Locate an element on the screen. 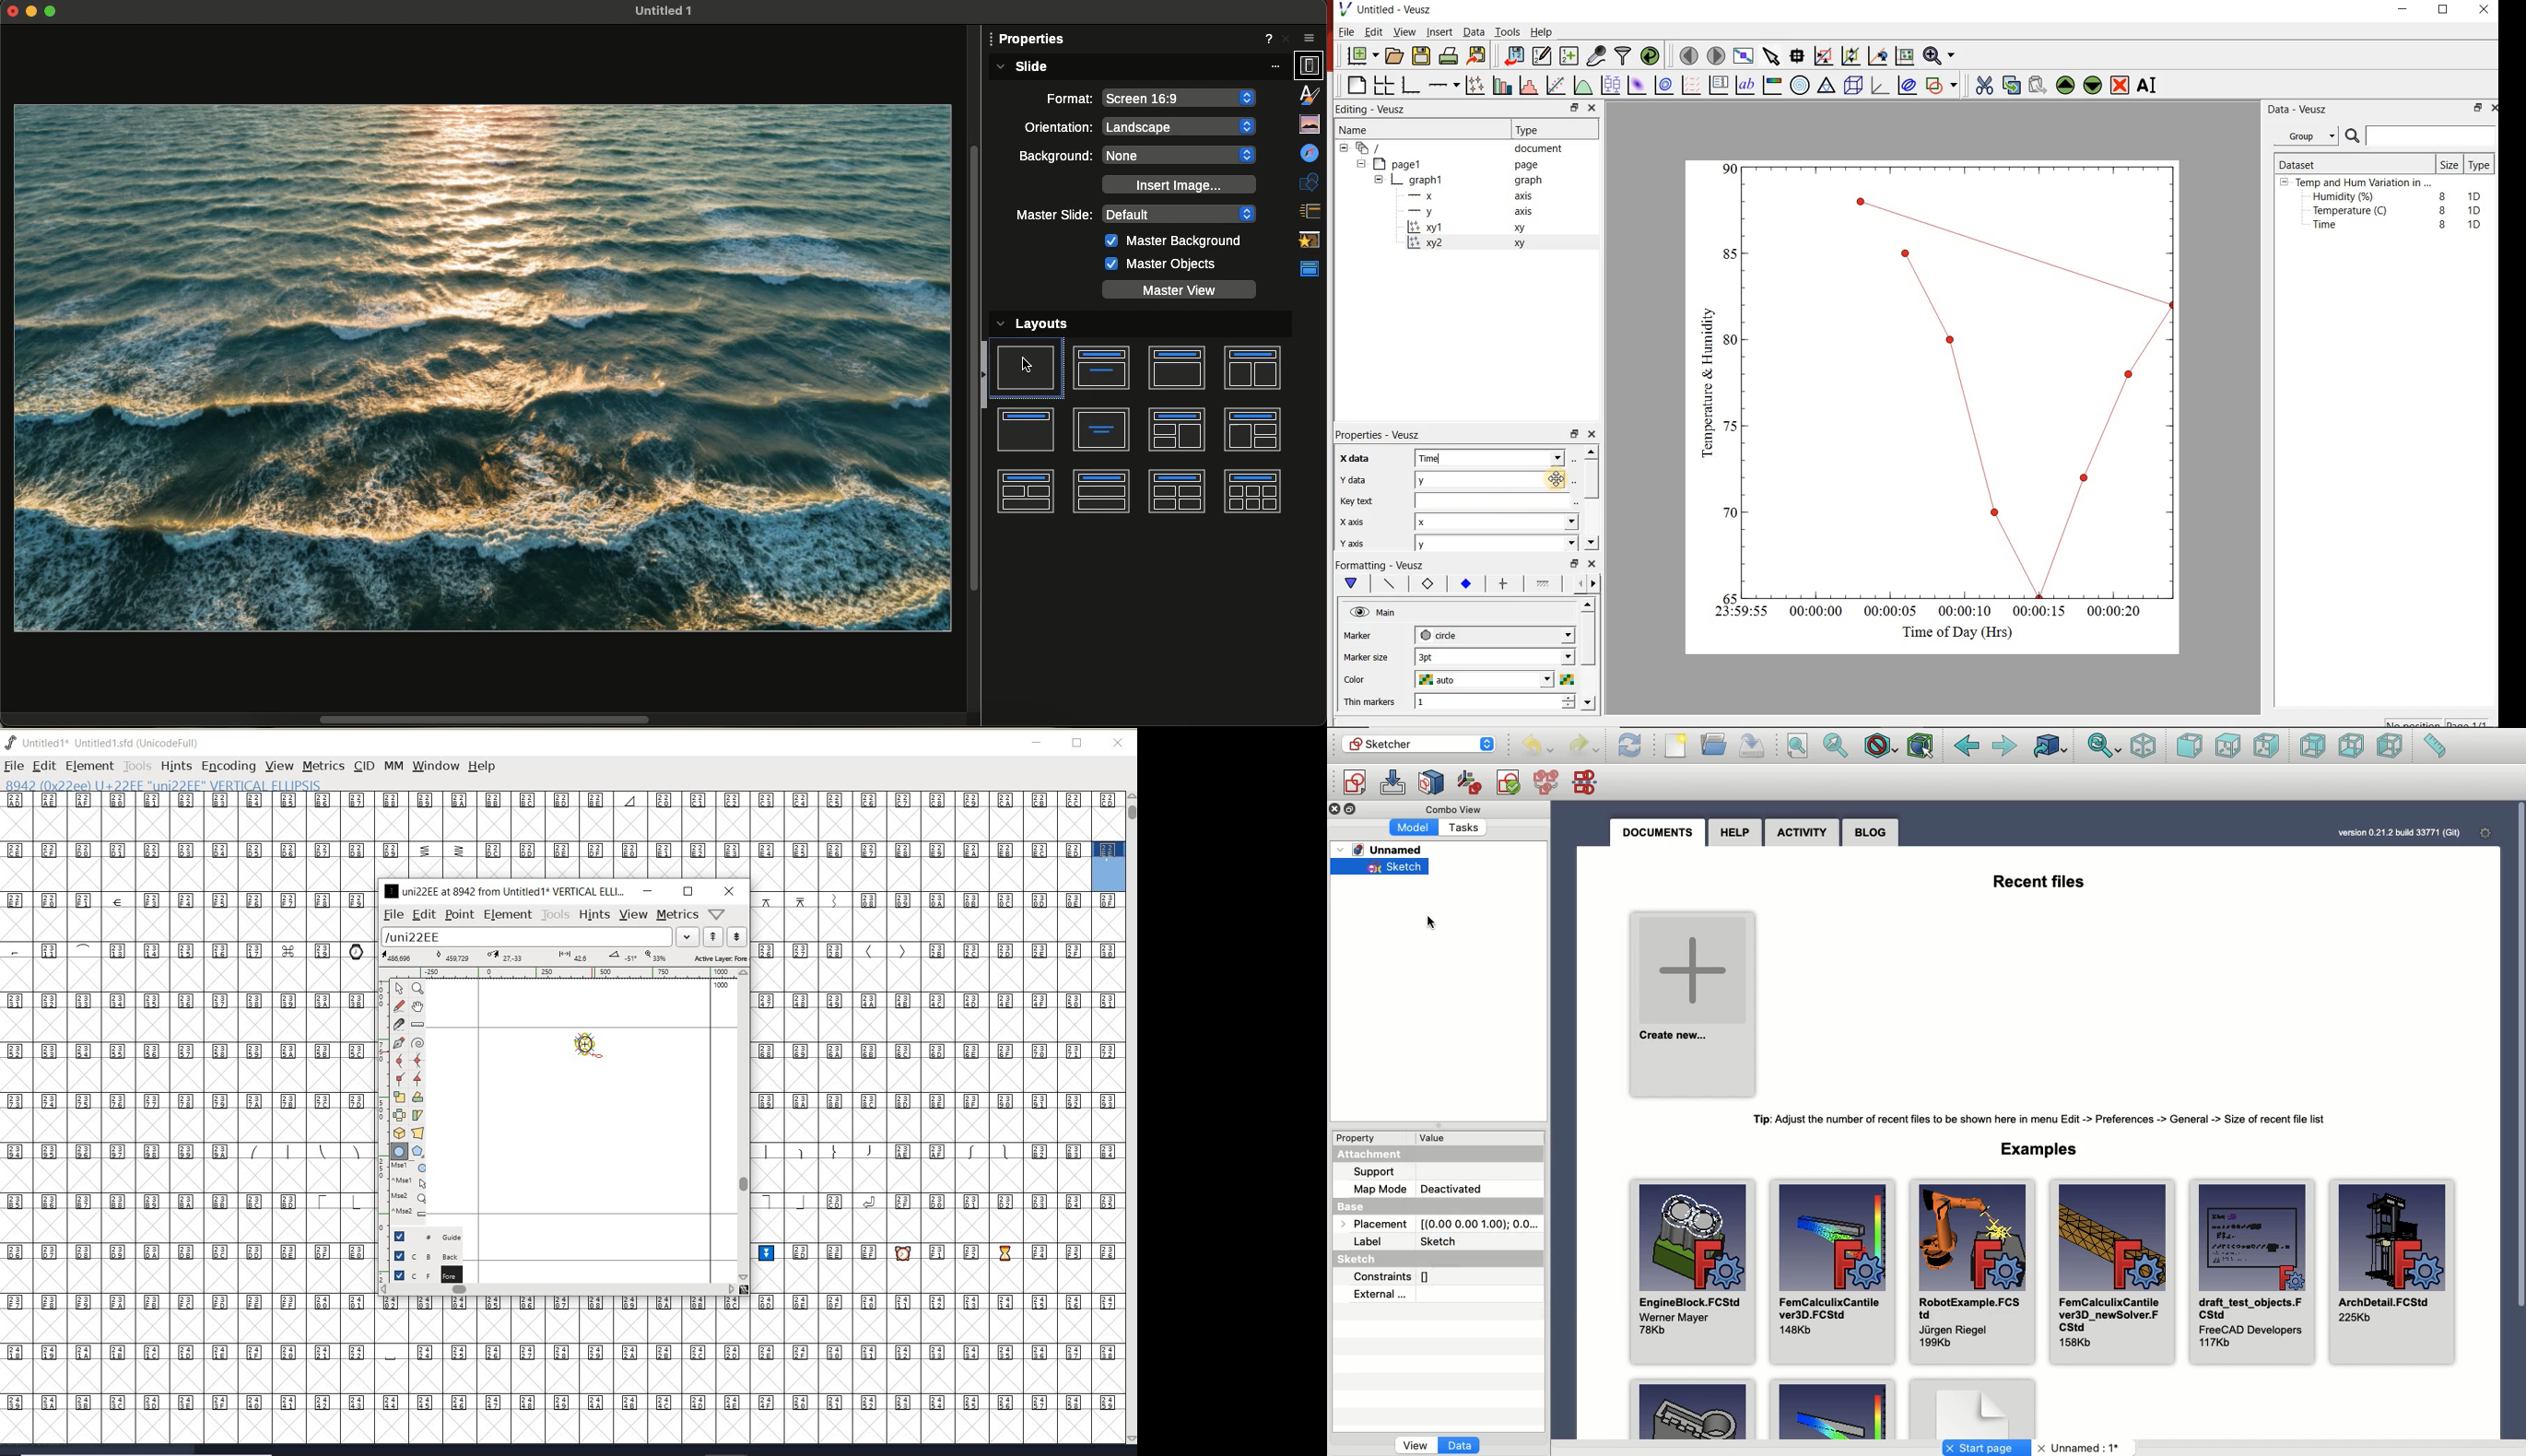 The image size is (2548, 1456). Fit all is located at coordinates (1797, 746).